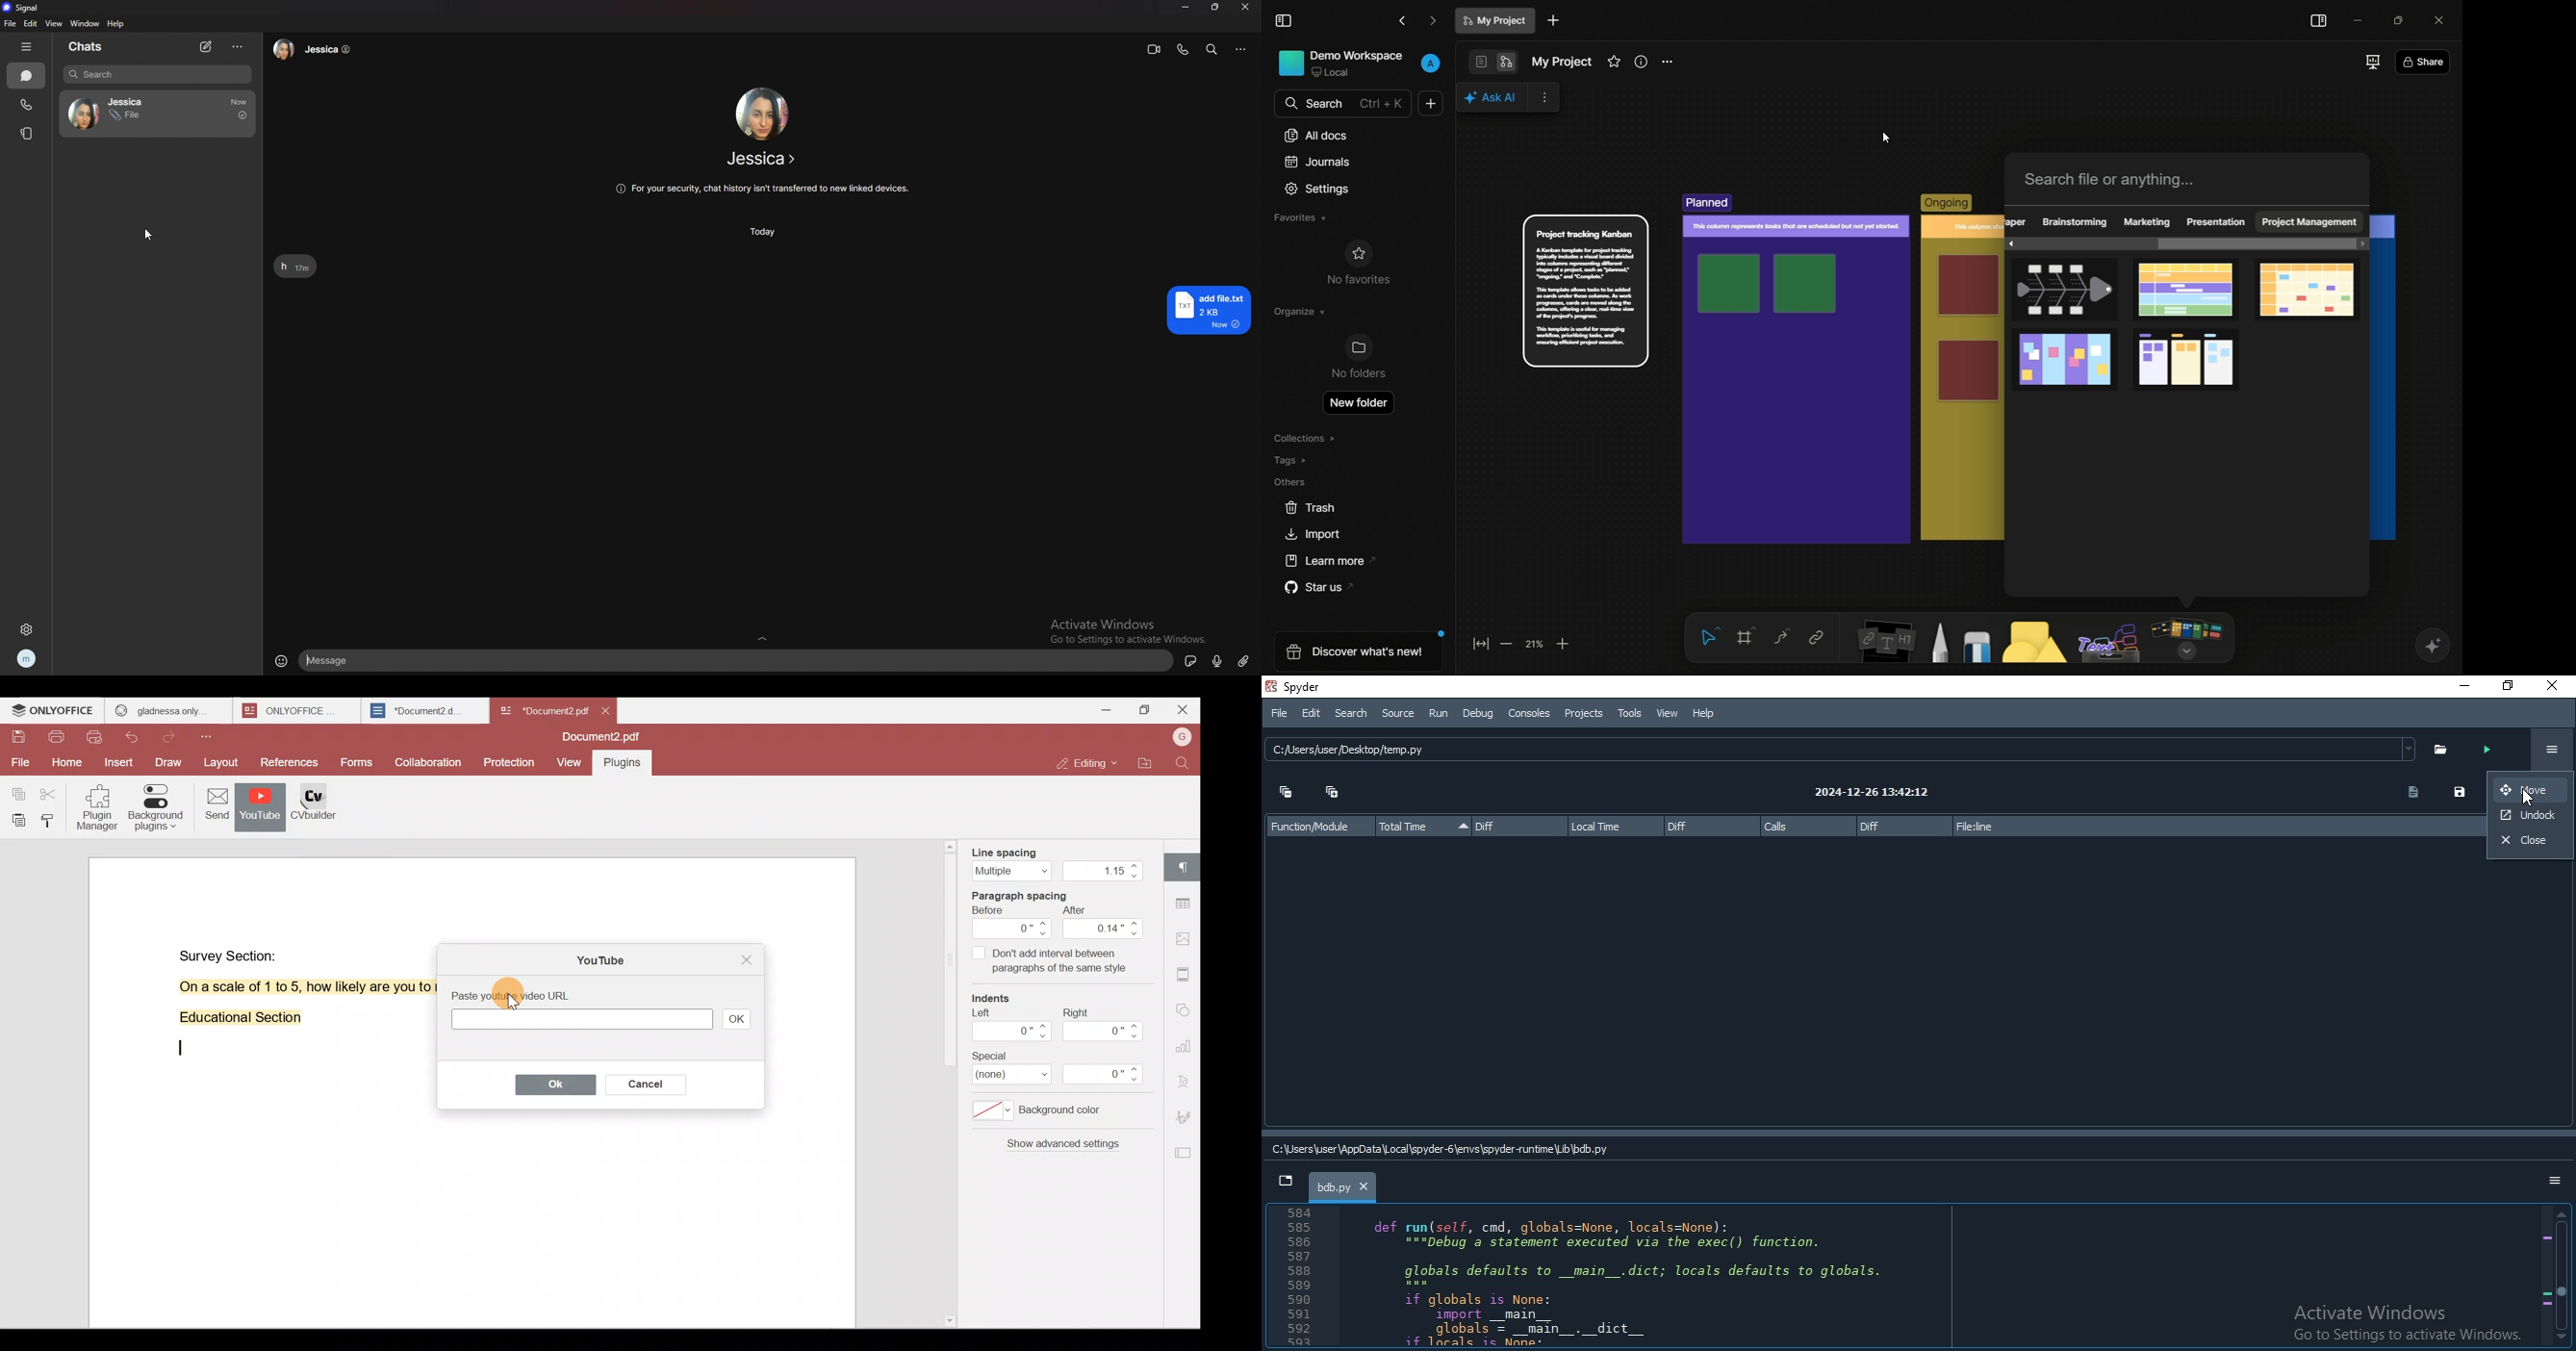 The image size is (2576, 1372). What do you see at coordinates (18, 789) in the screenshot?
I see `Copy` at bounding box center [18, 789].